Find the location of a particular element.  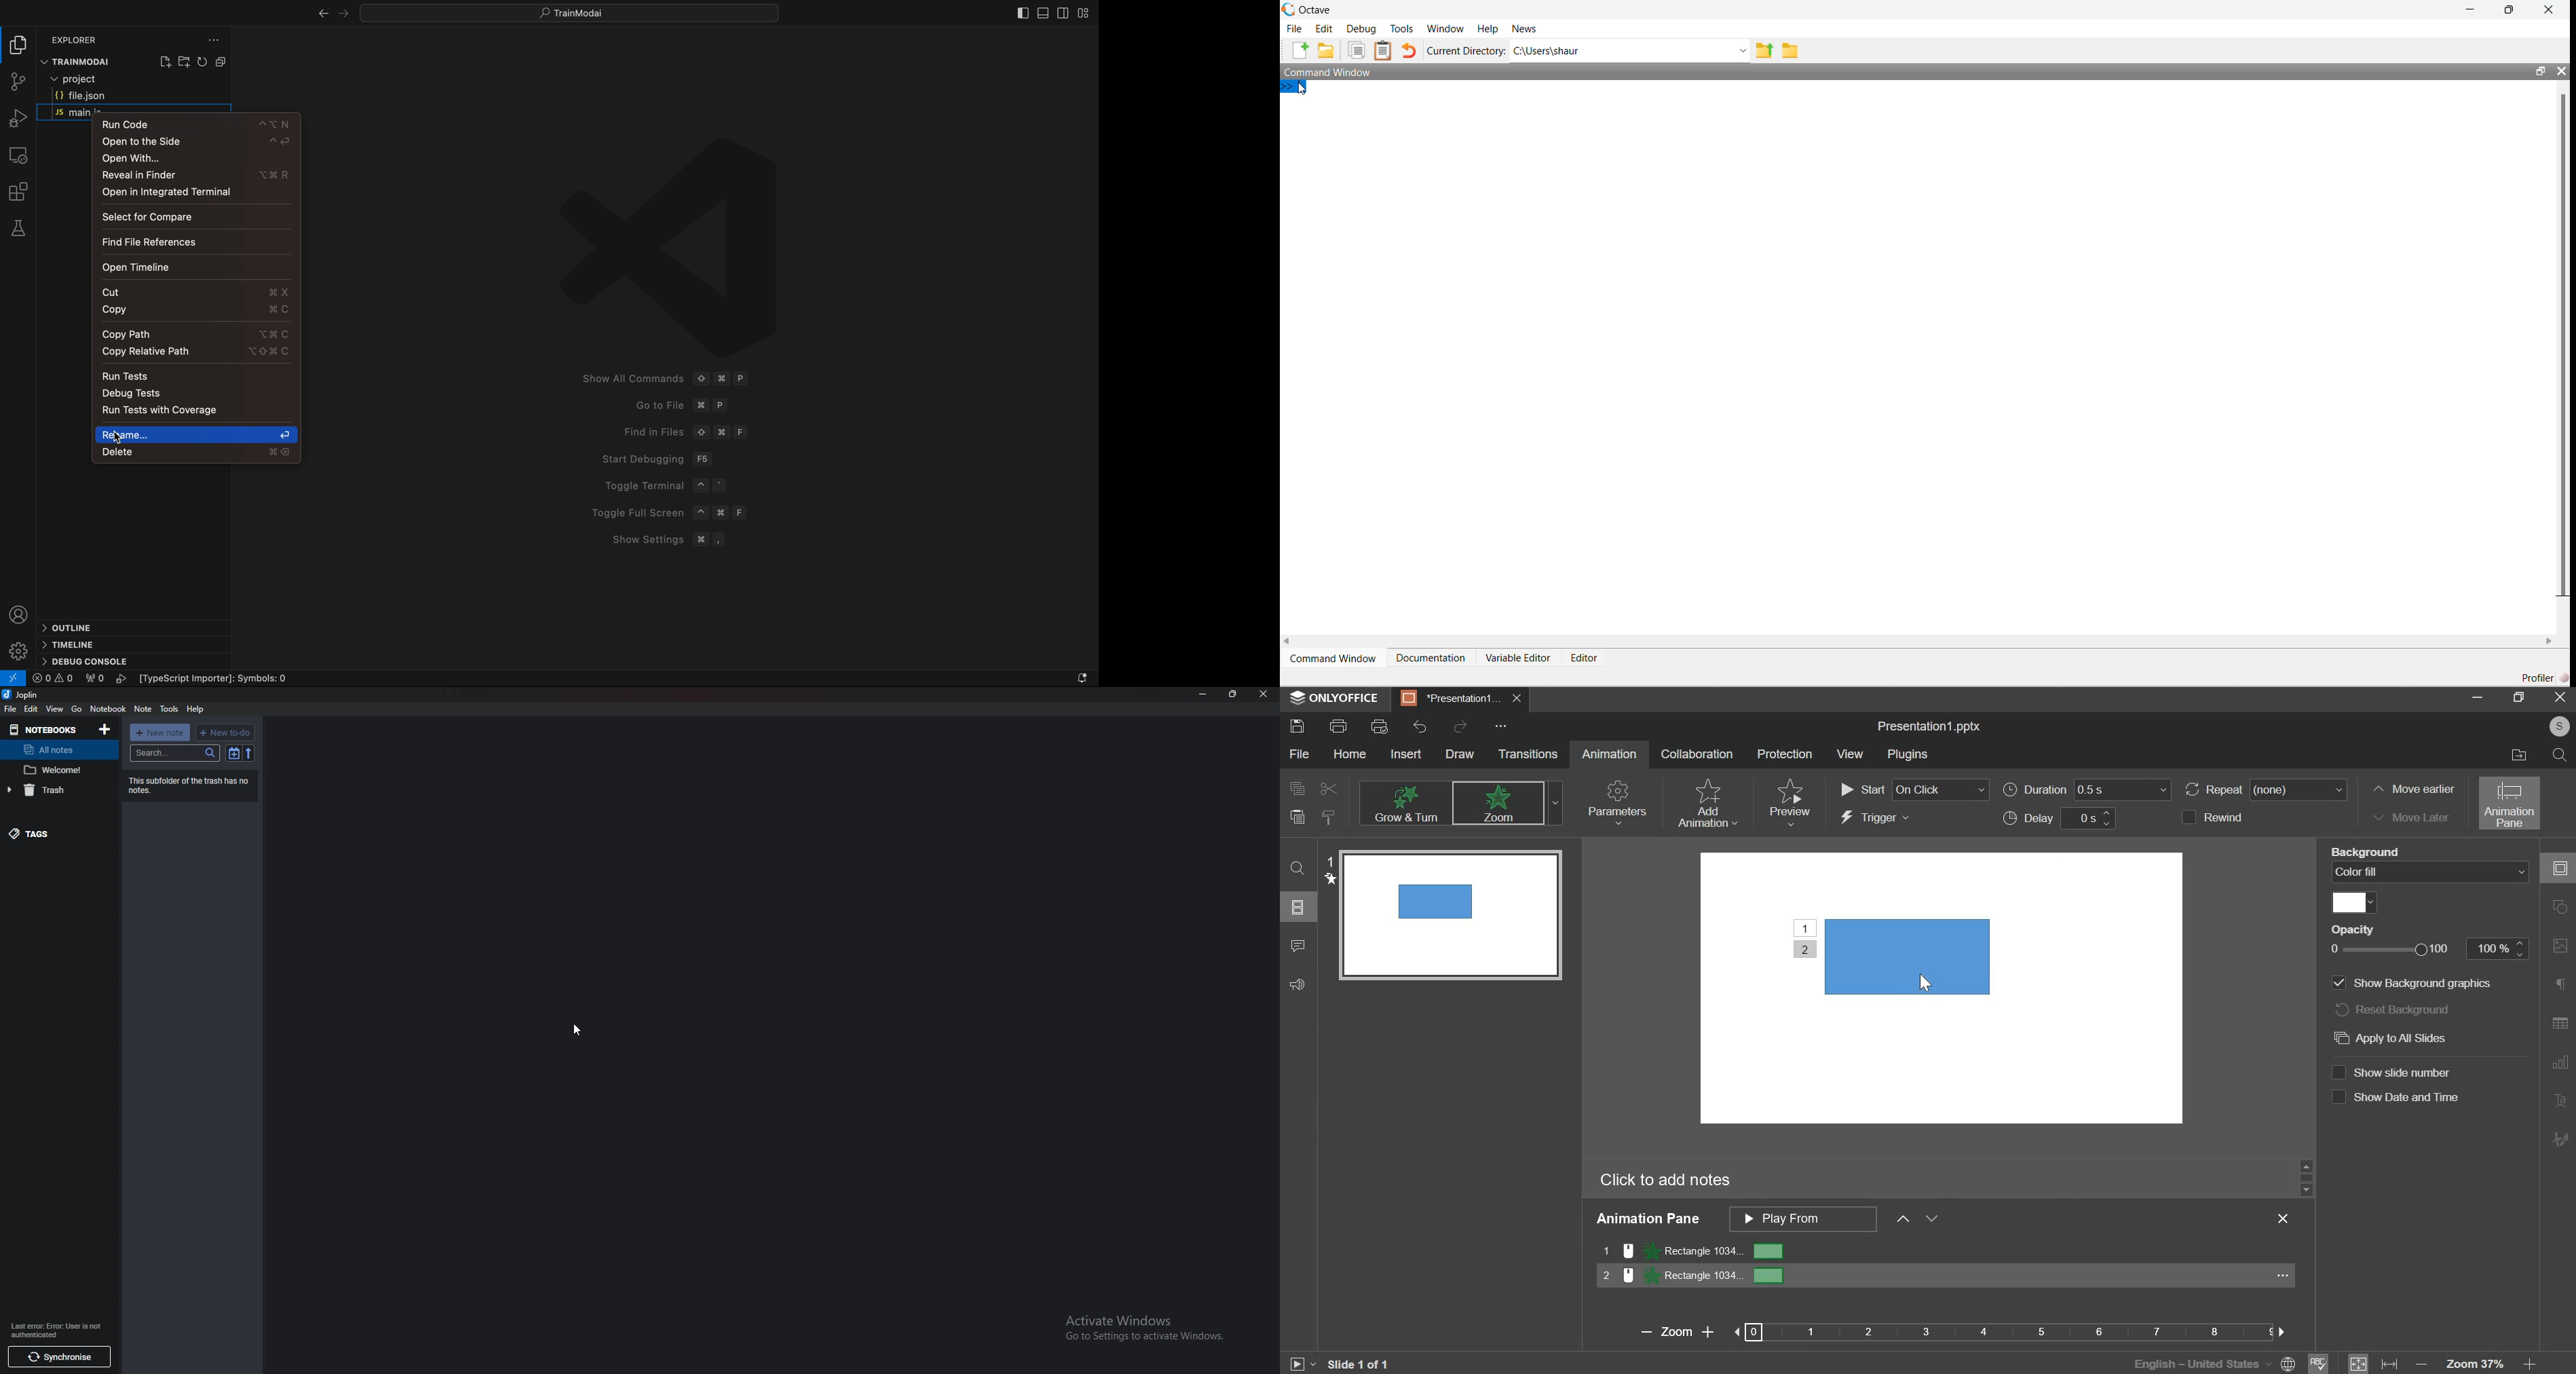

trash is located at coordinates (57, 790).